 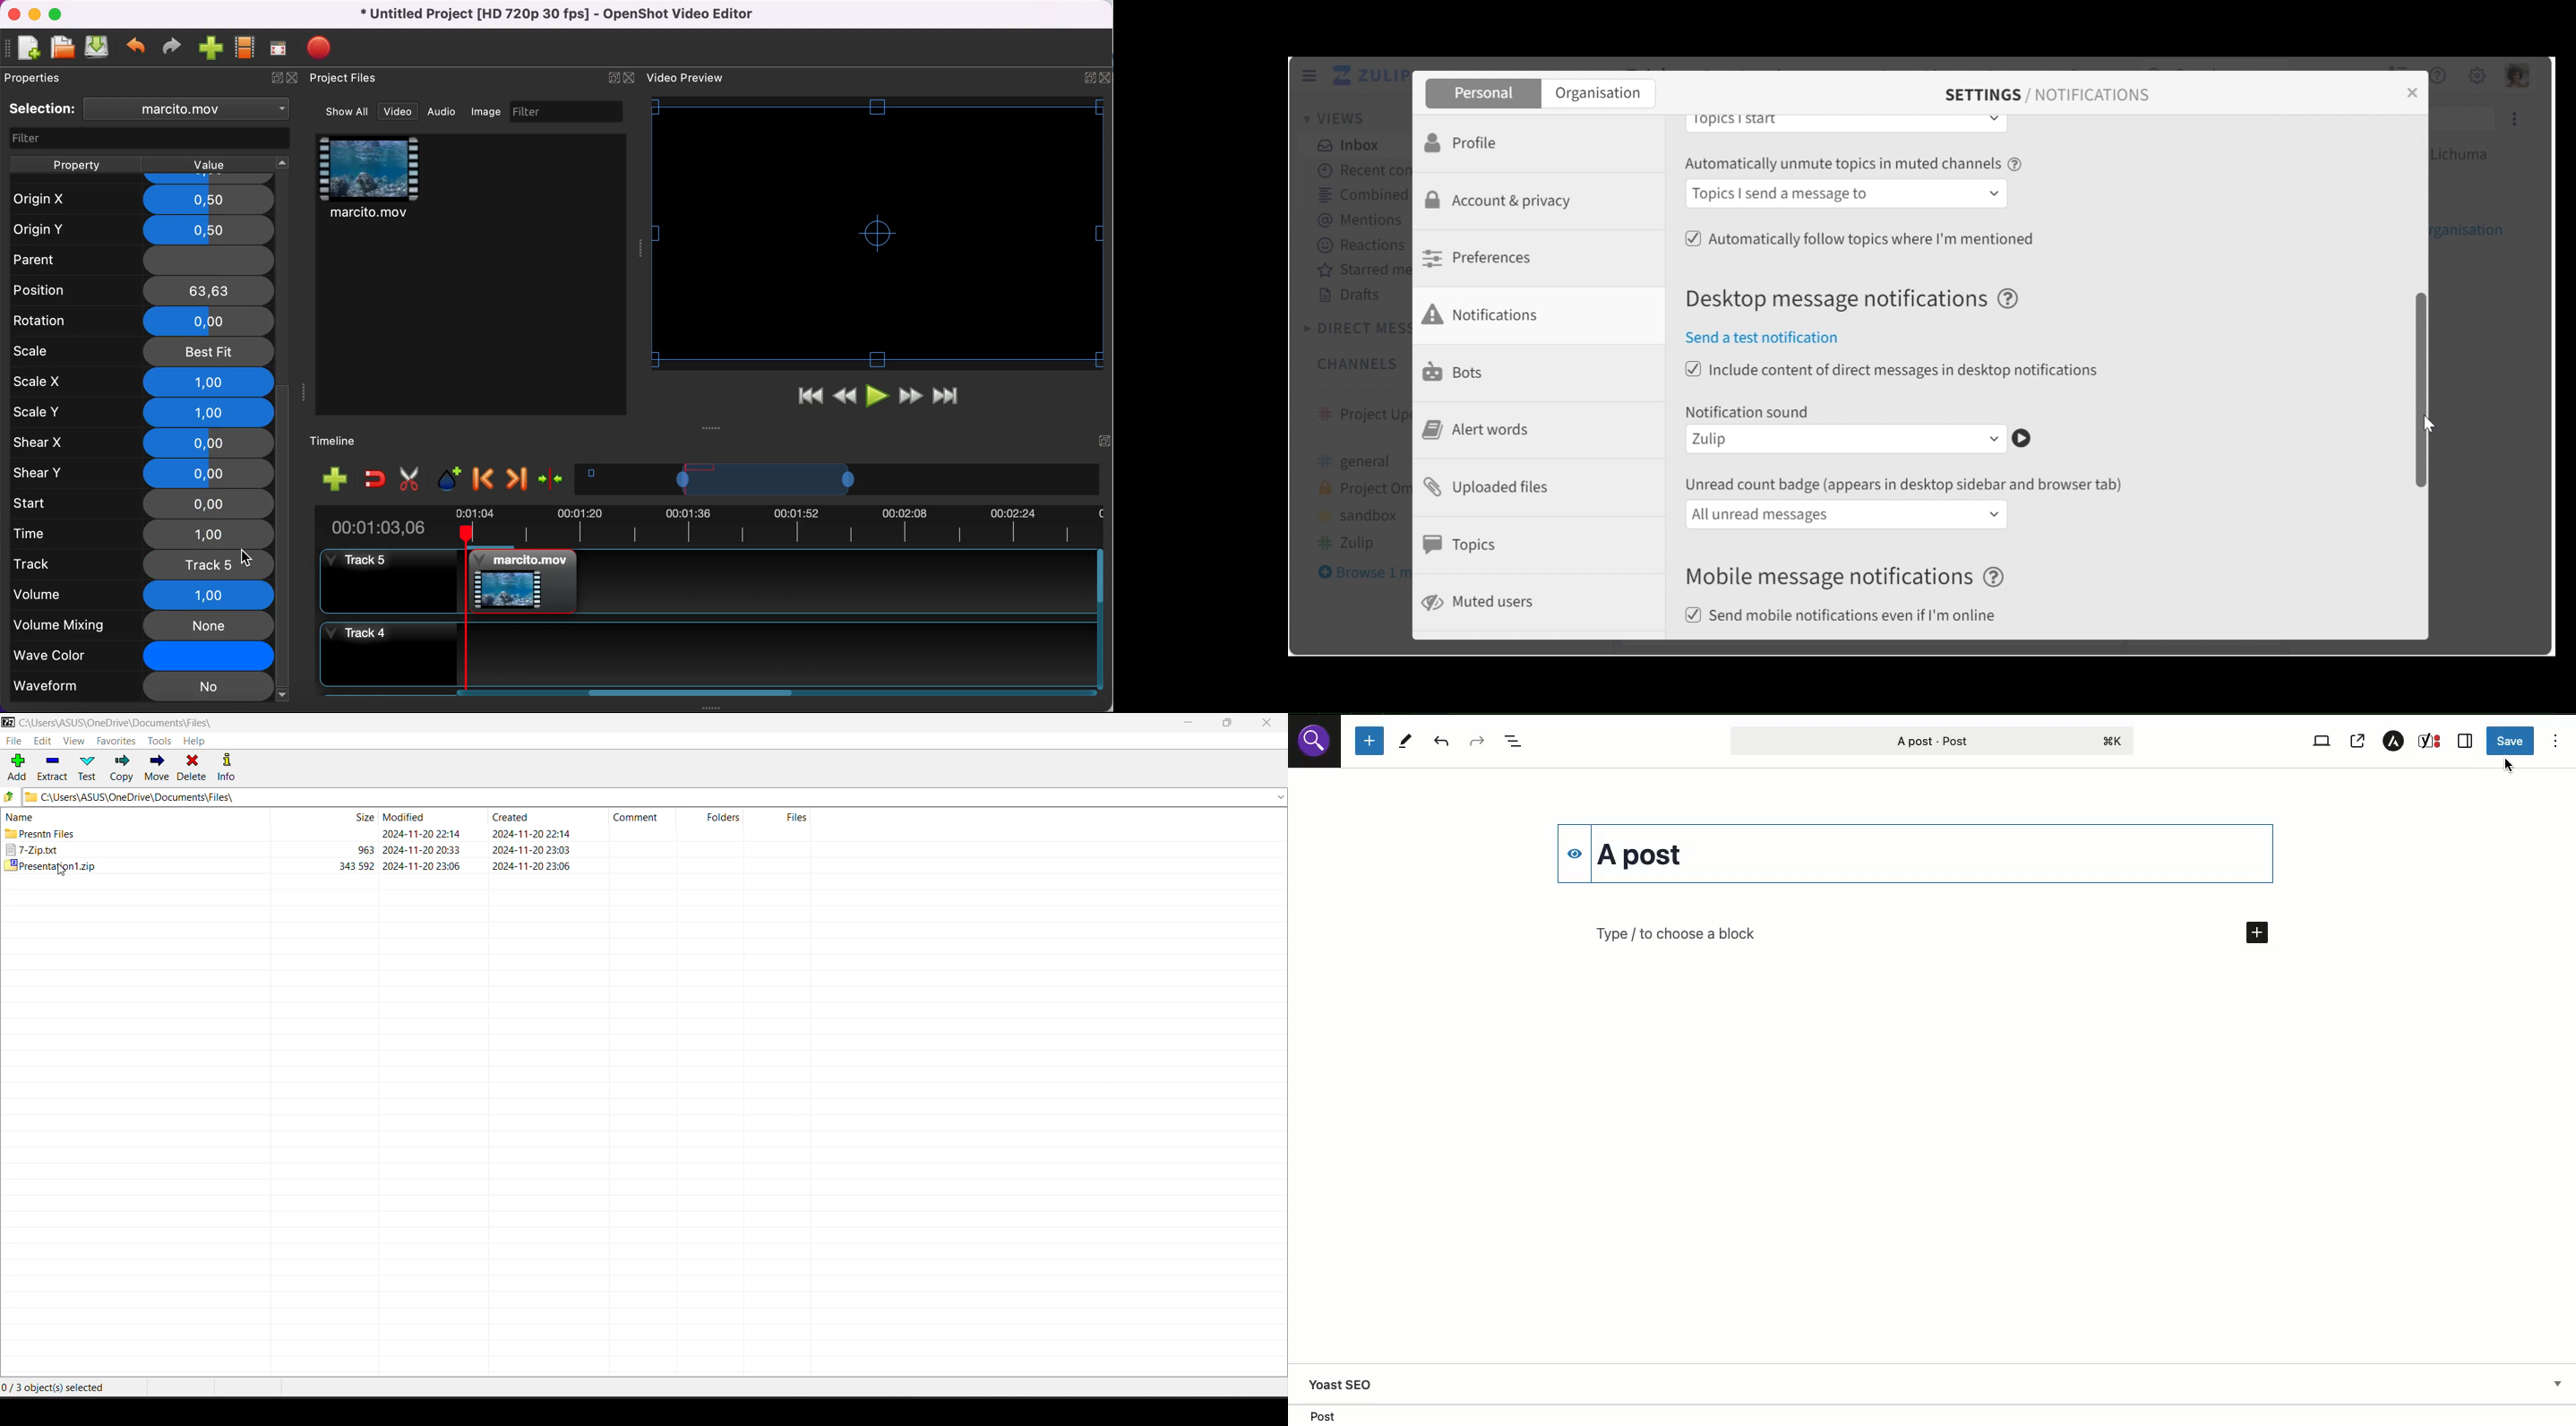 I want to click on Notification sound dropdown menu, so click(x=1848, y=440).